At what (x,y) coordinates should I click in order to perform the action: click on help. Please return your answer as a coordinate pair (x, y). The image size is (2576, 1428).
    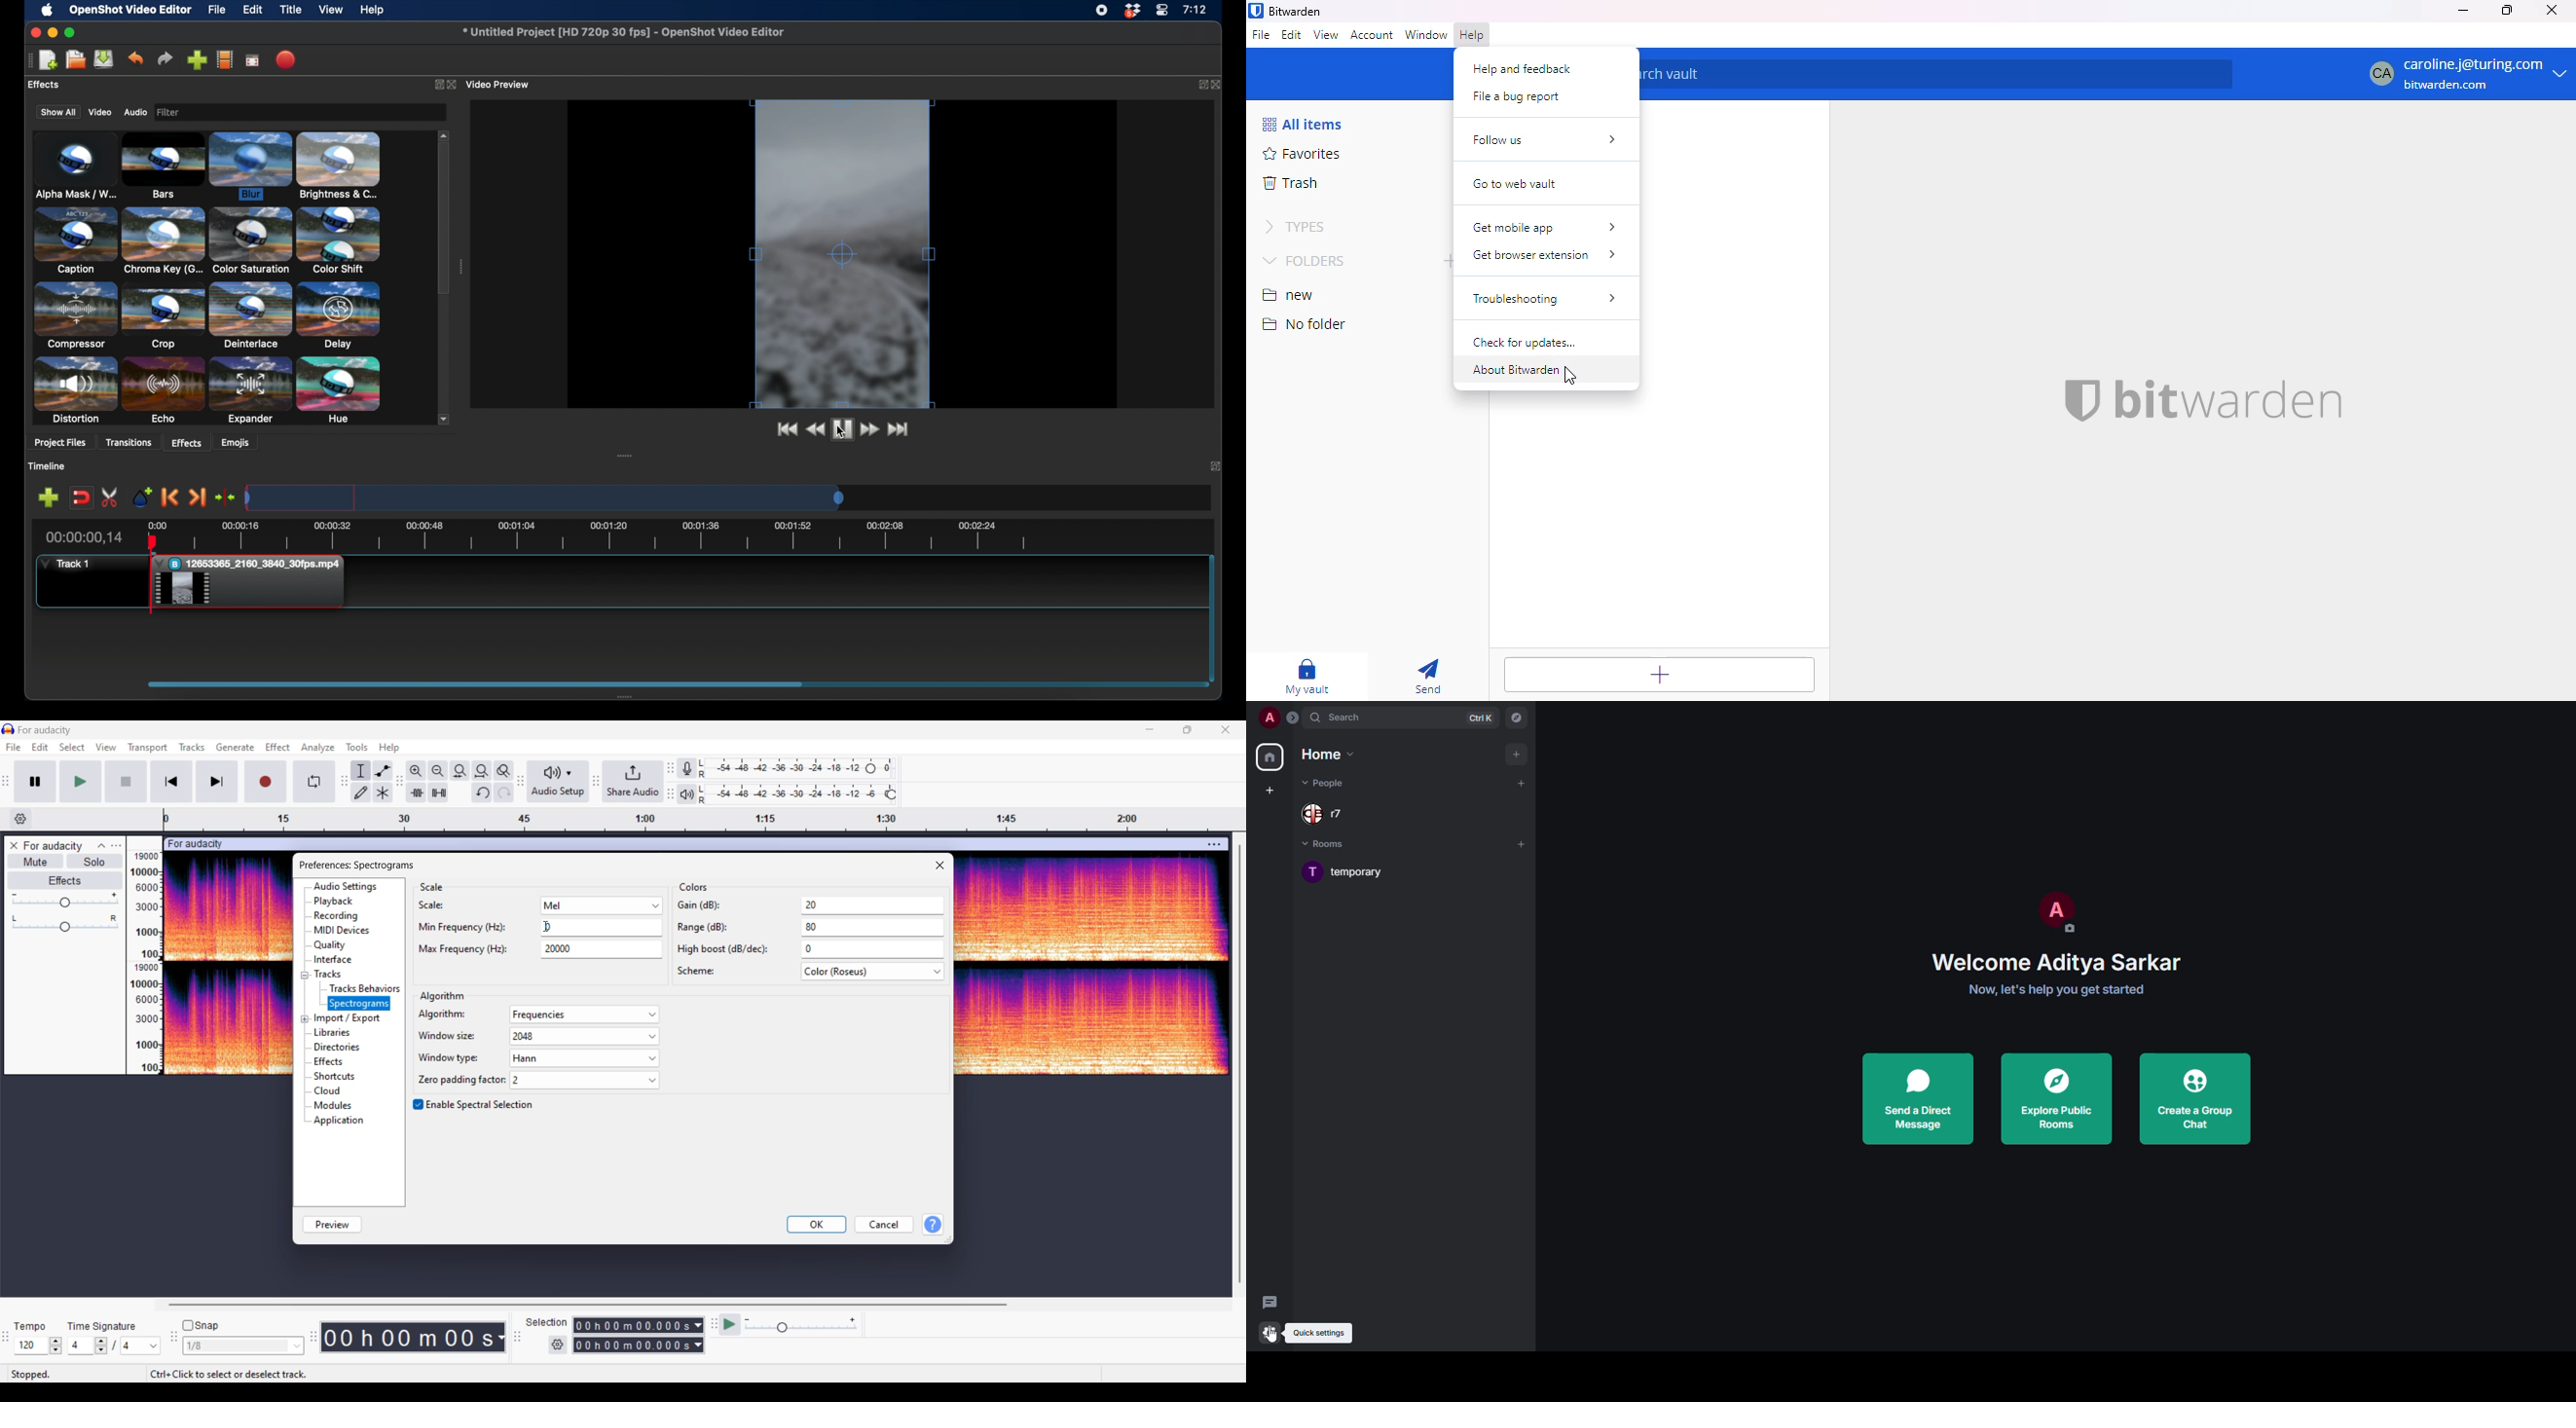
    Looking at the image, I should click on (1473, 35).